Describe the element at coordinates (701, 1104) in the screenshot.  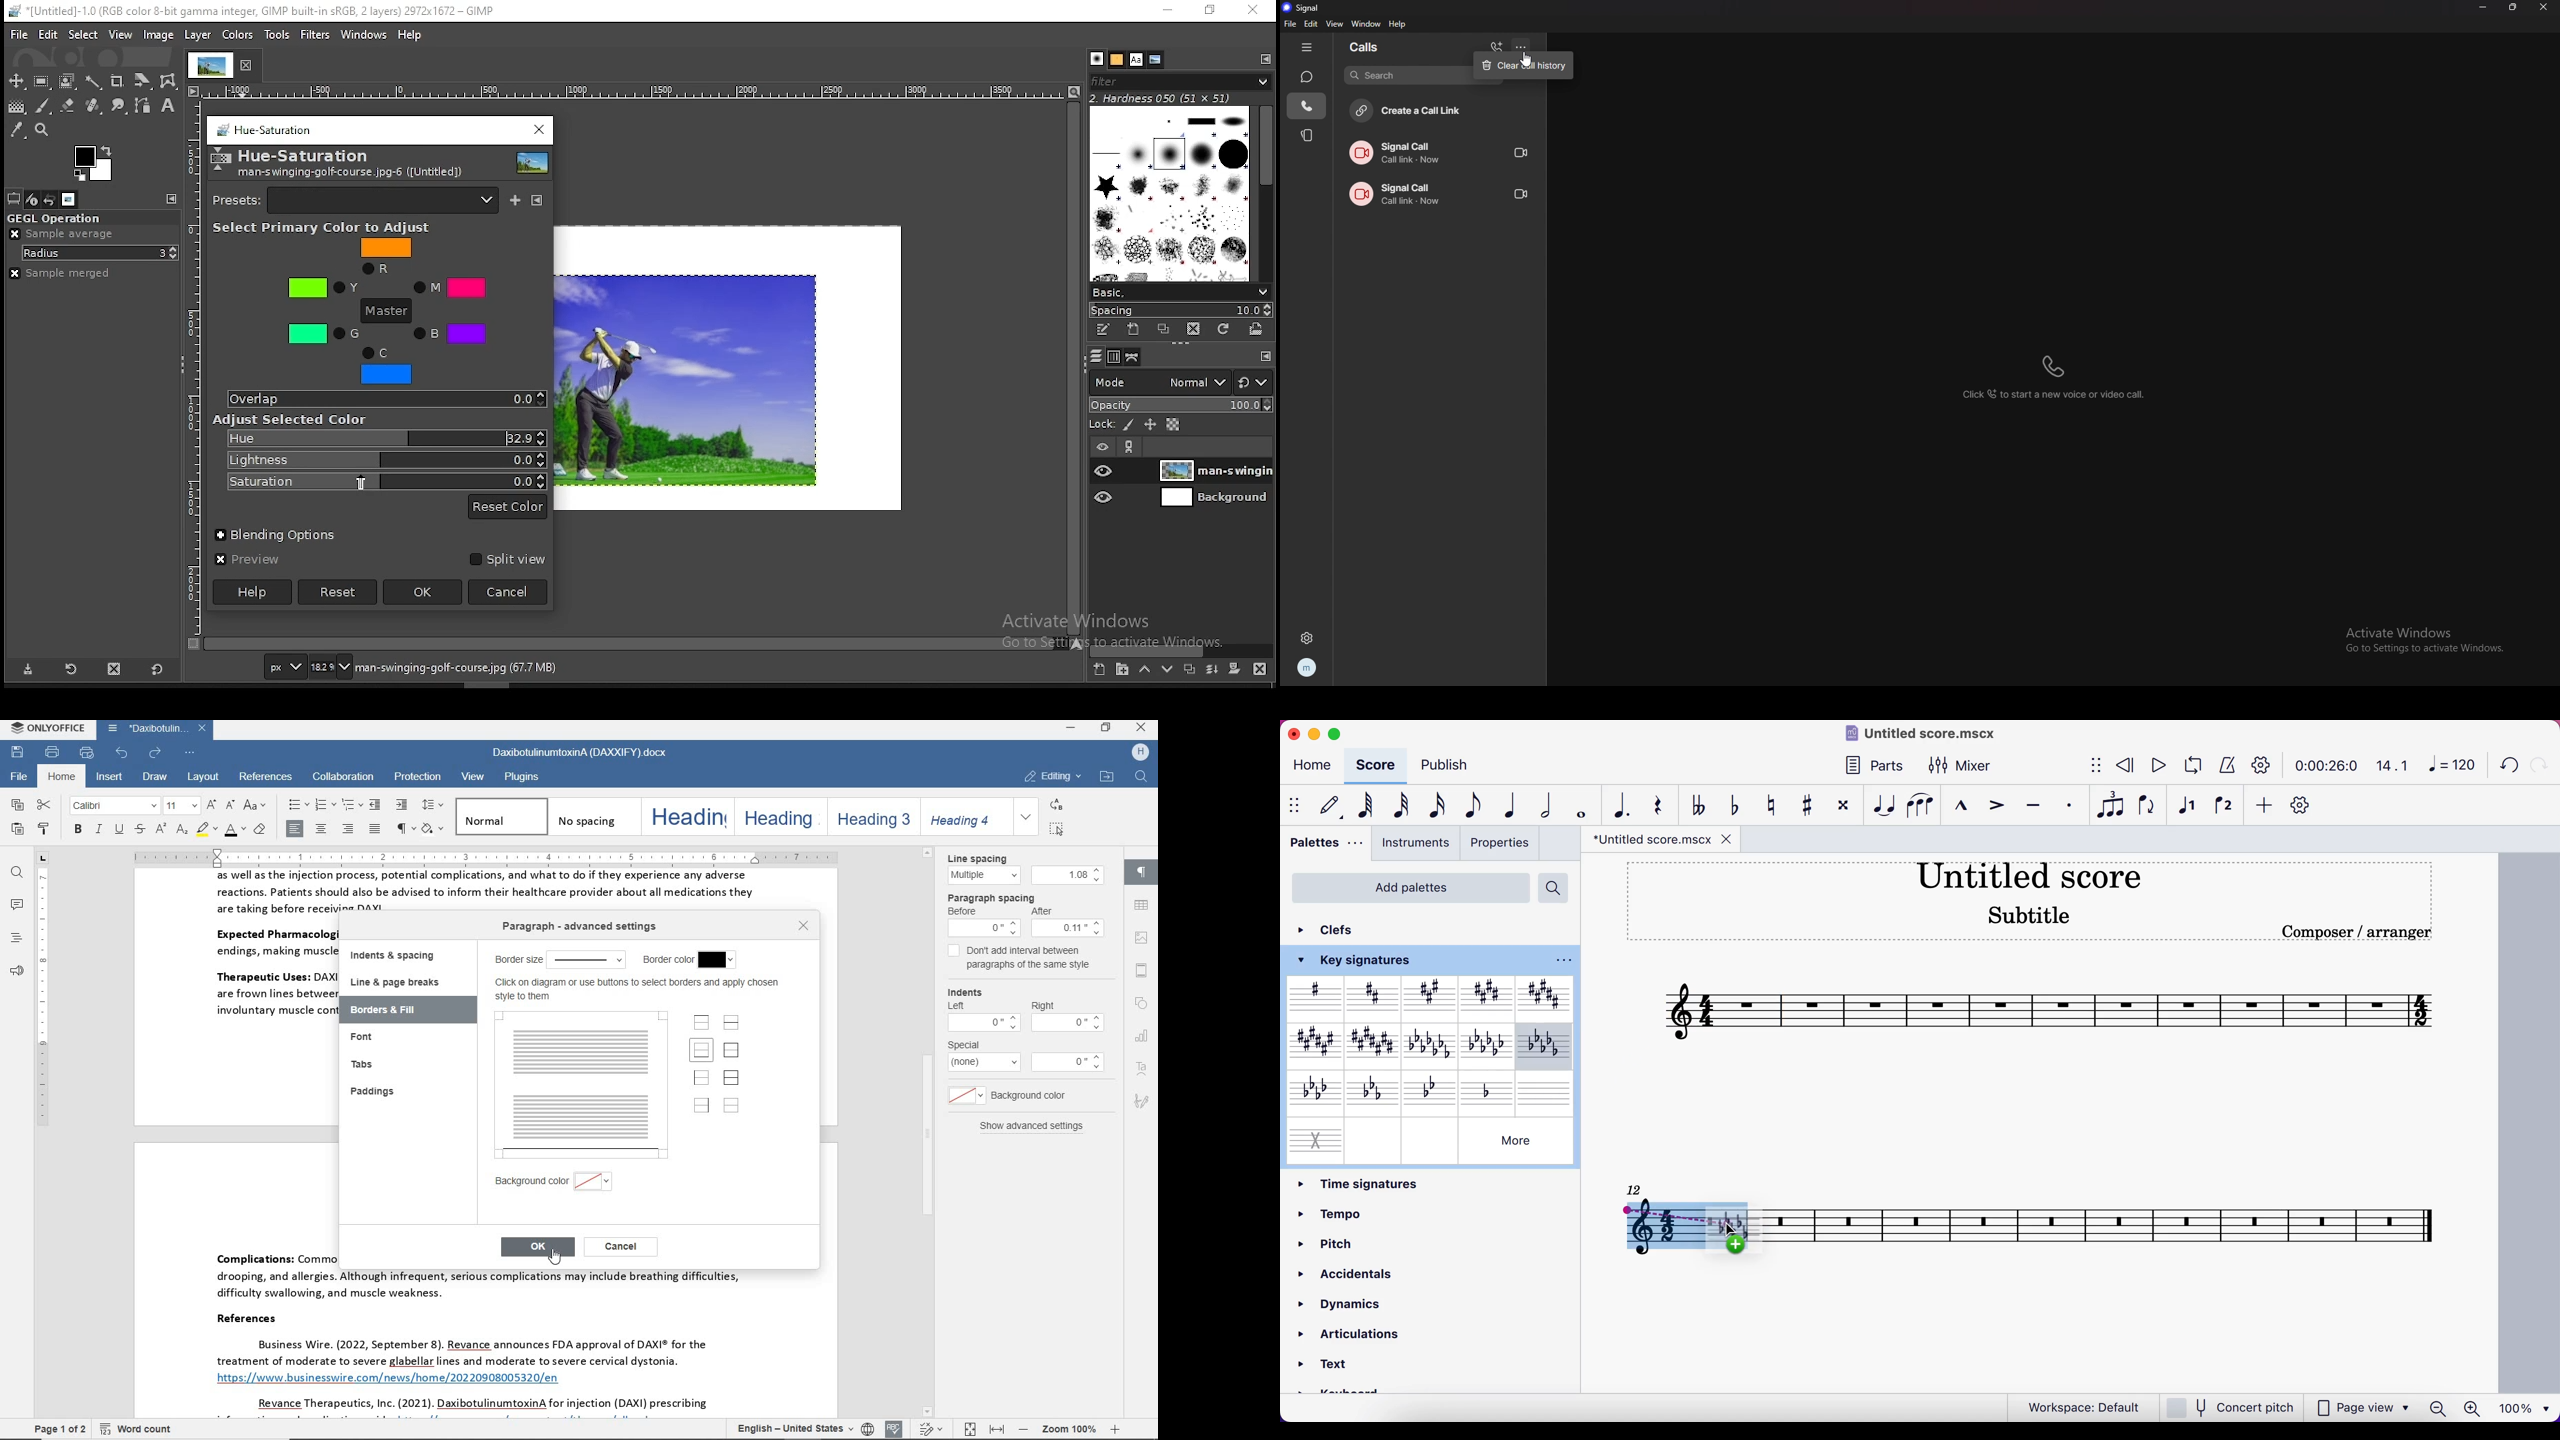
I see `set right border only` at that location.